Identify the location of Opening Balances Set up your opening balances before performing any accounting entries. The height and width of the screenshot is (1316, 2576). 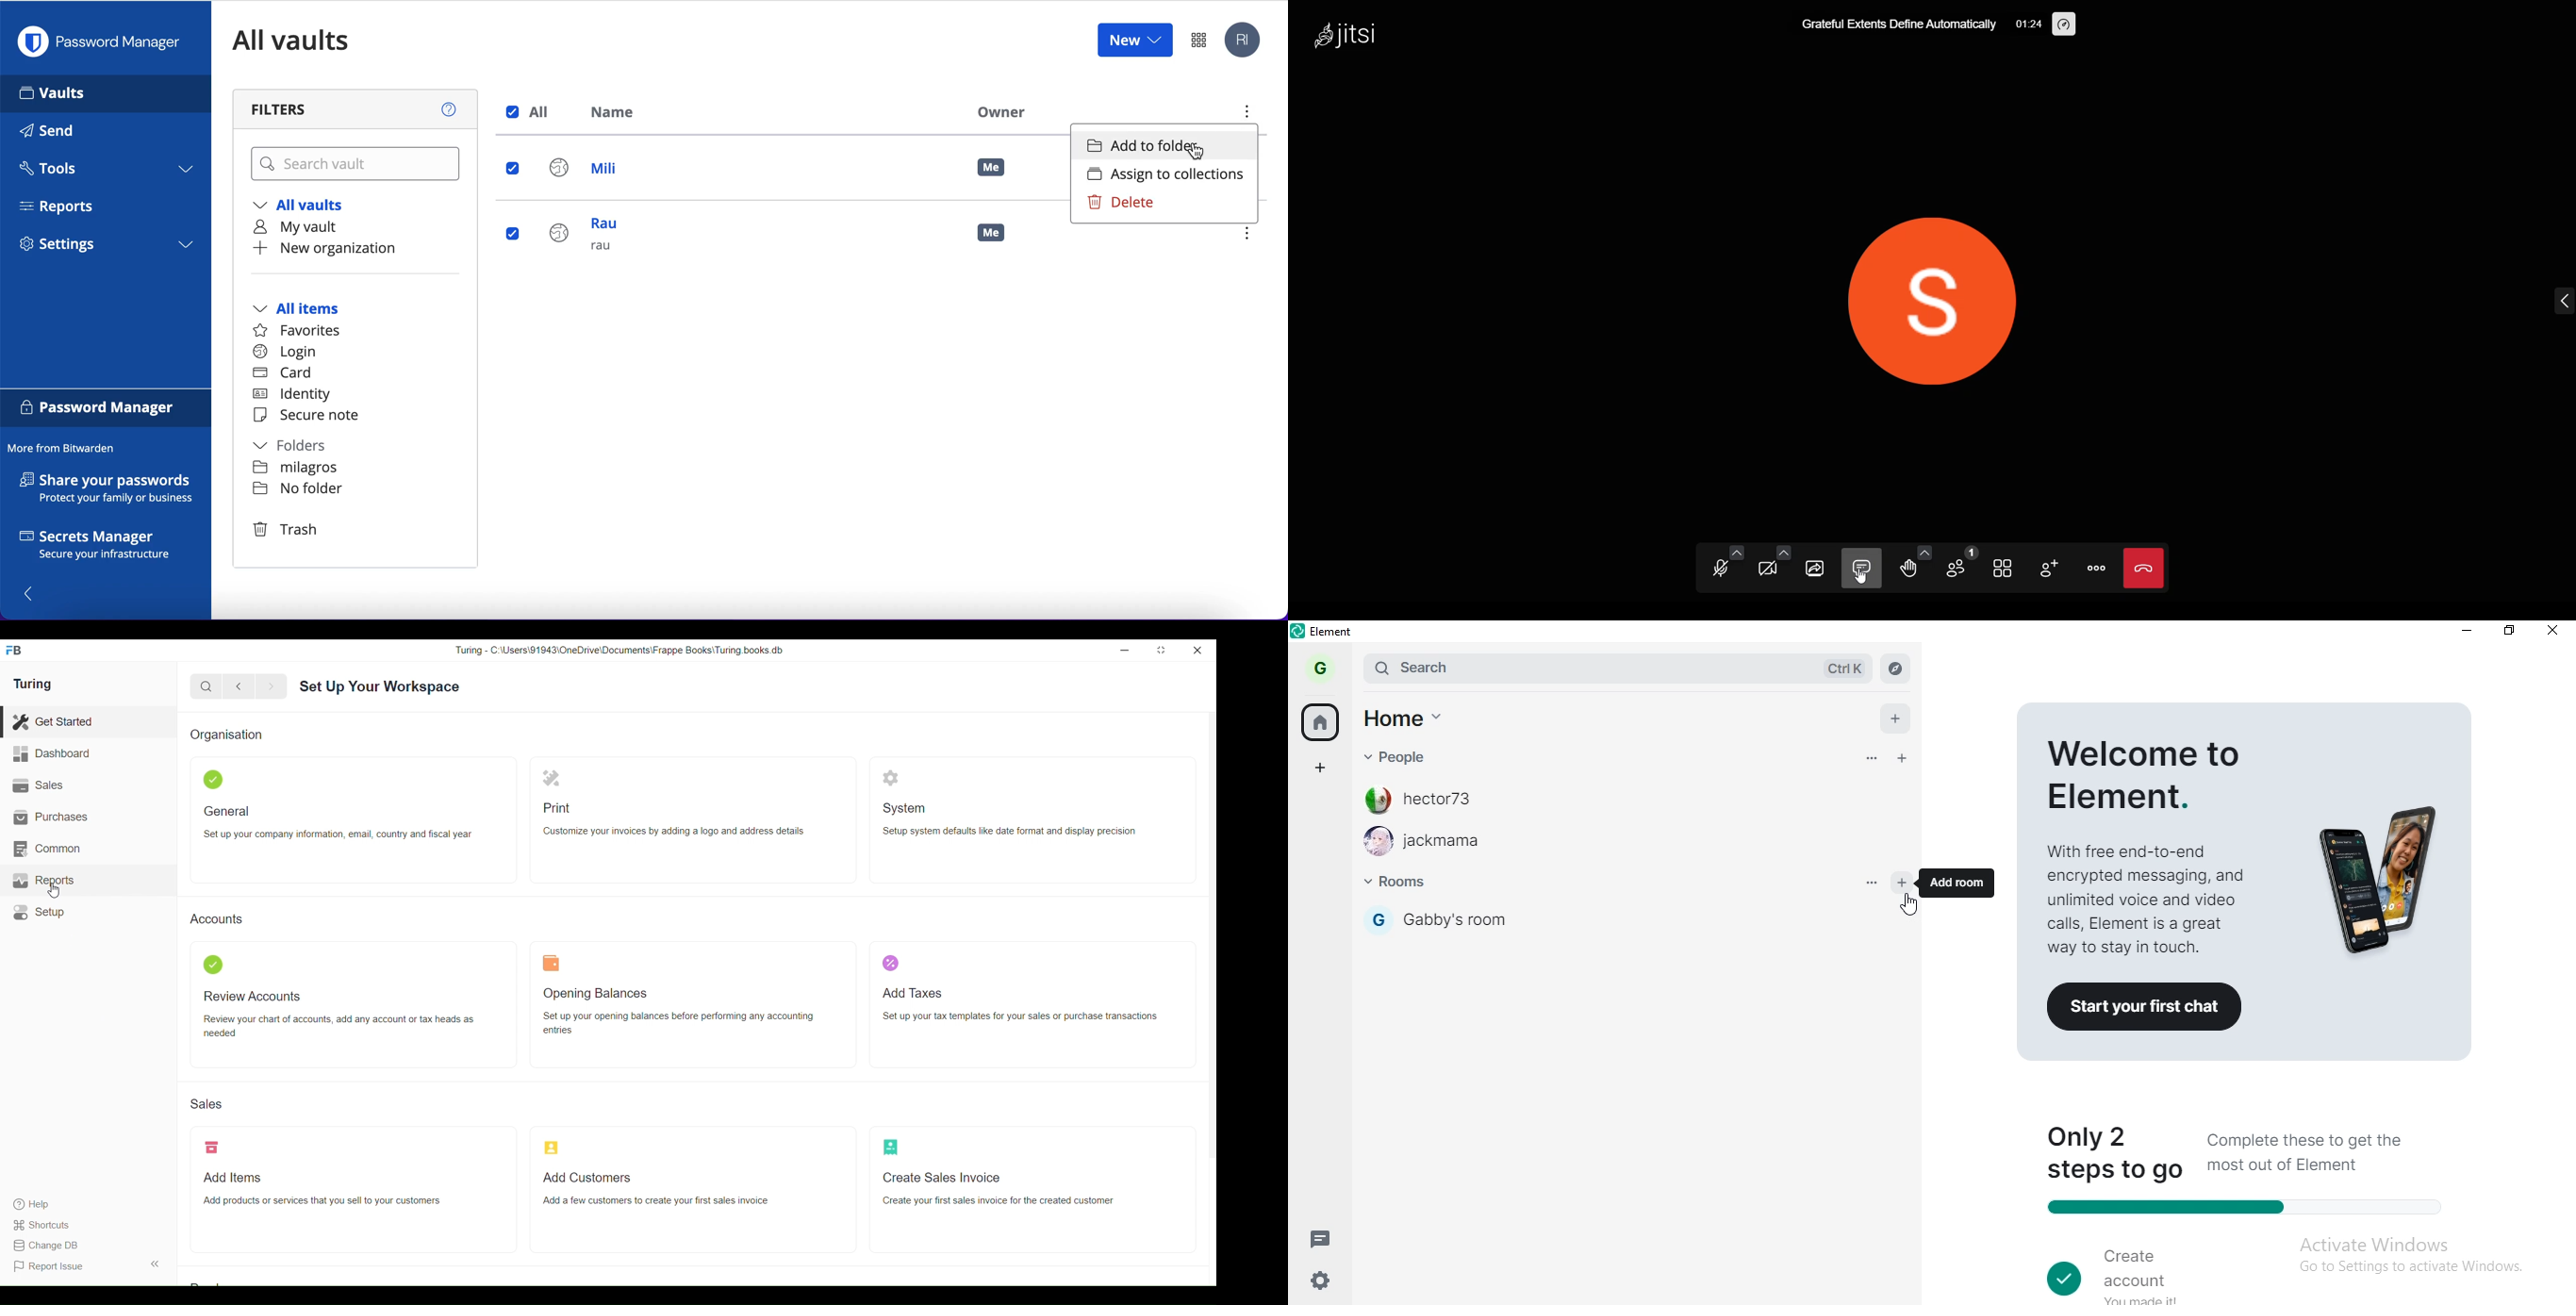
(678, 1012).